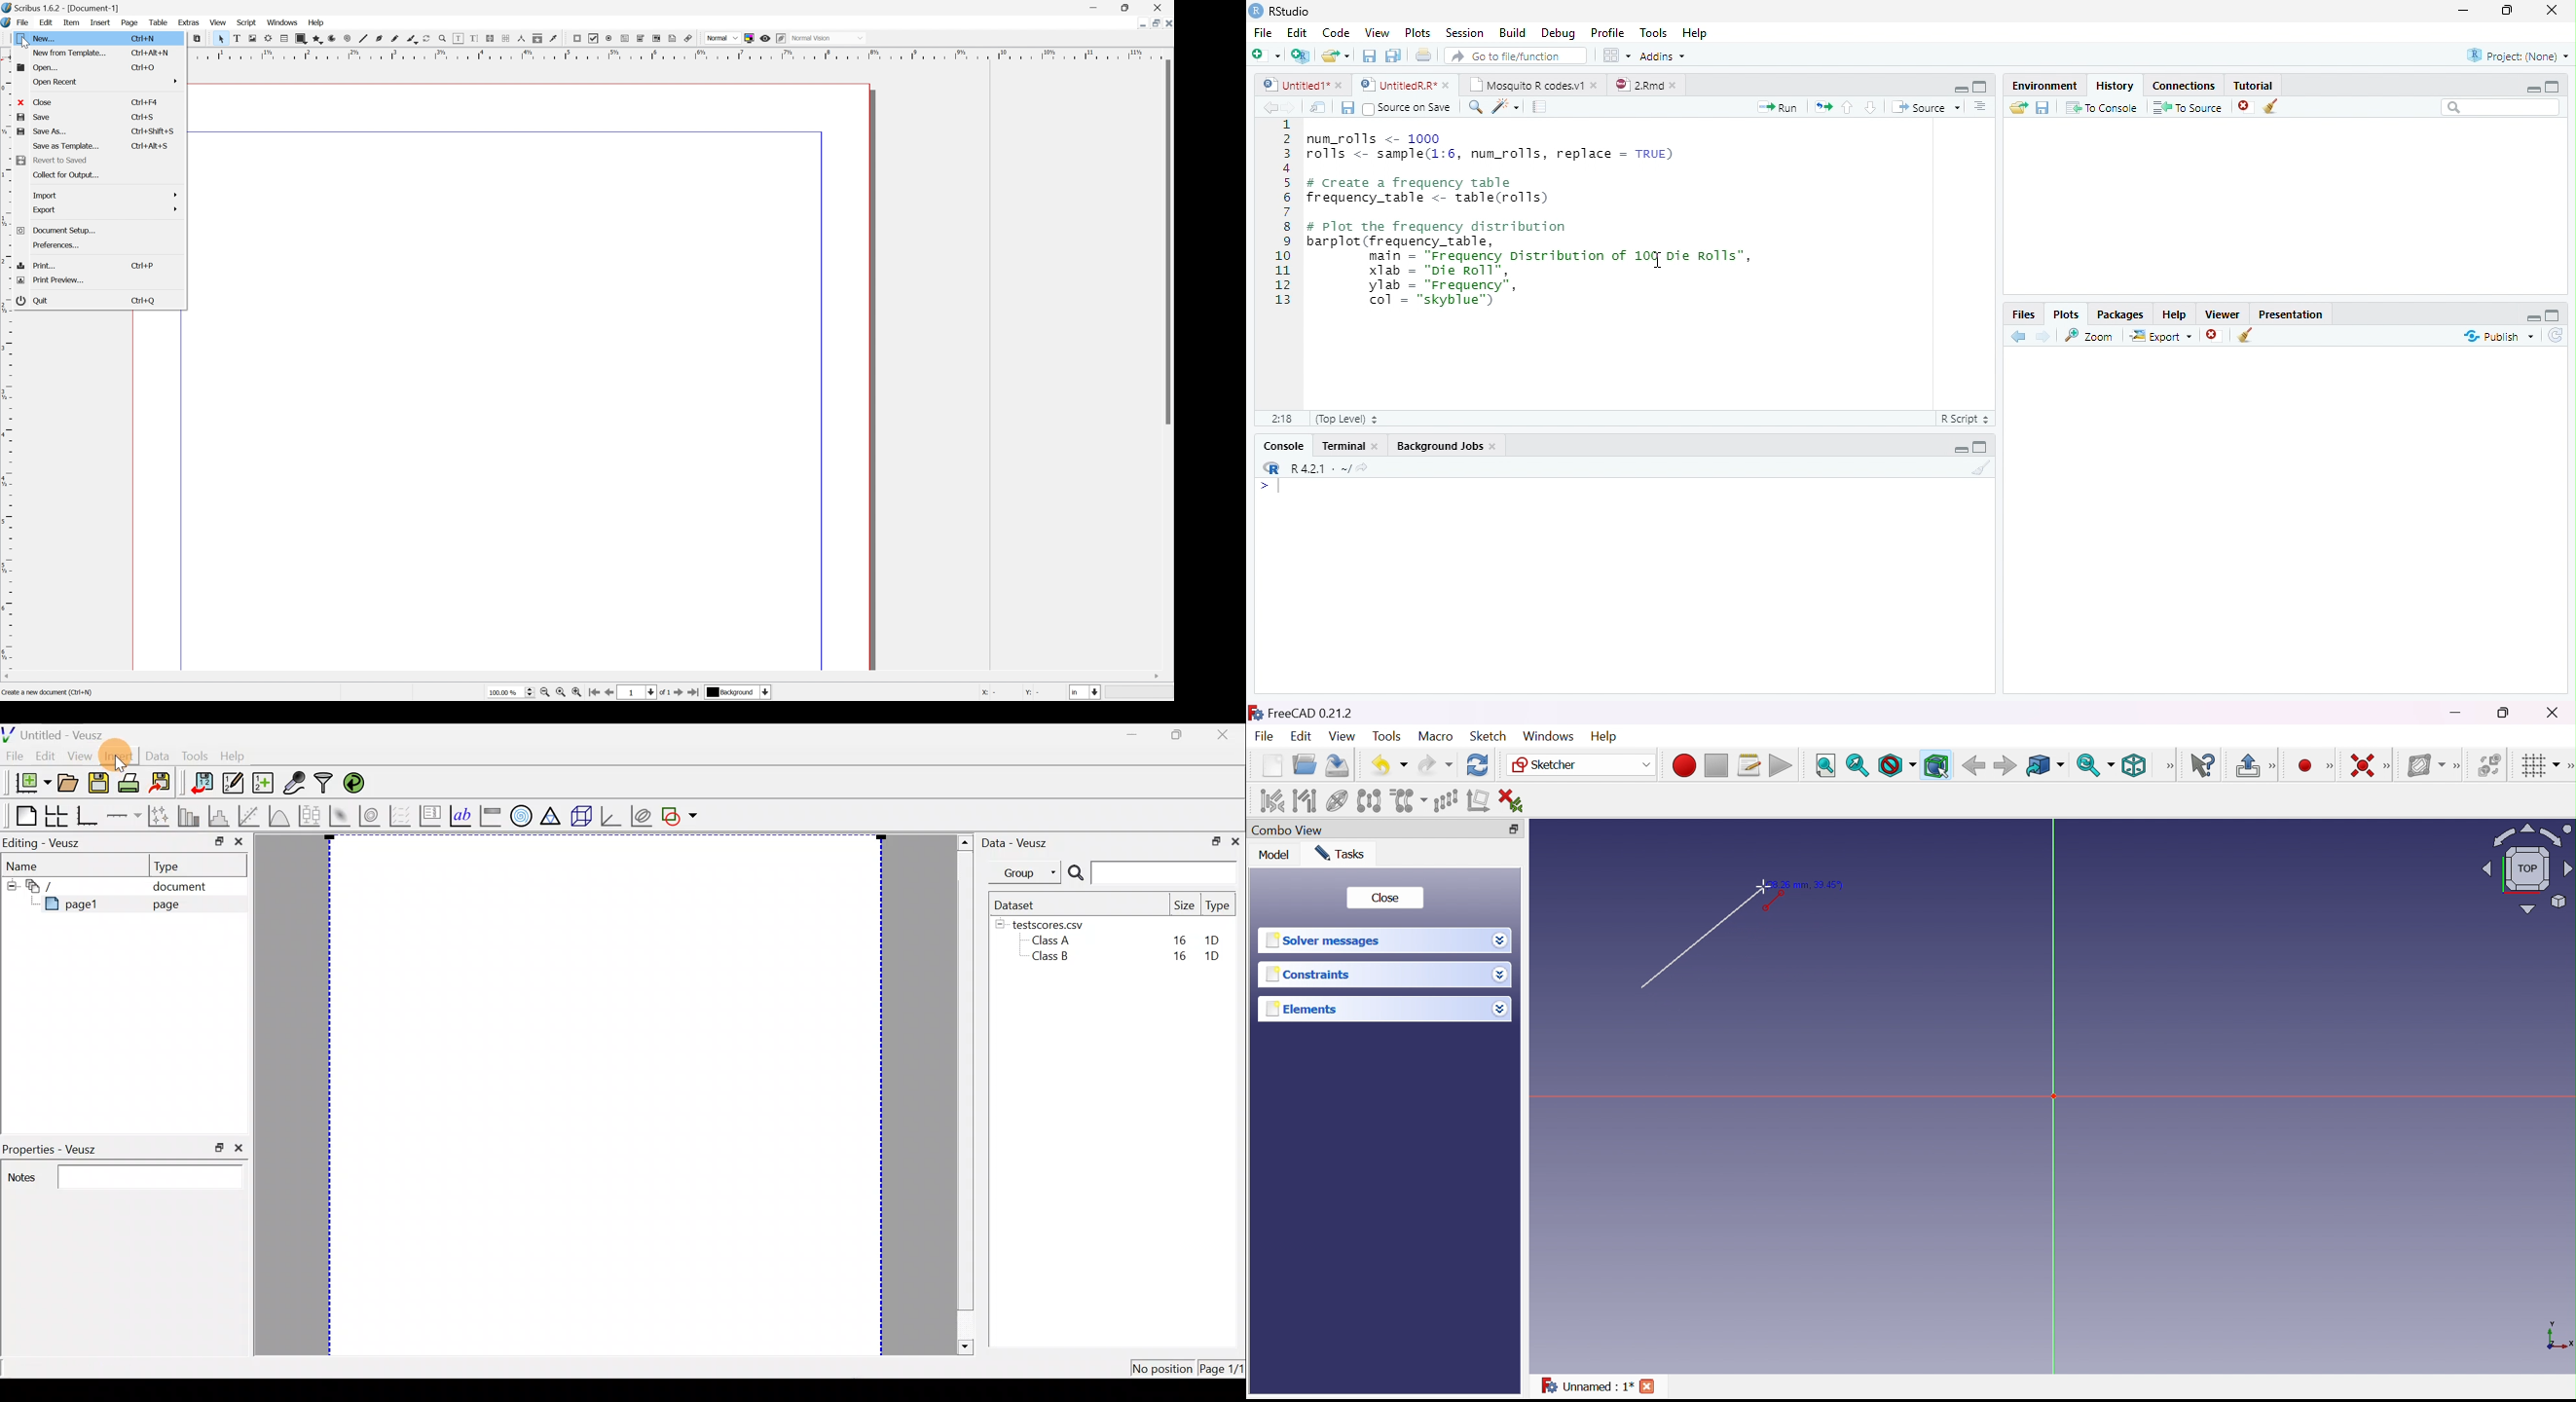 This screenshot has height=1428, width=2576. I want to click on Background, so click(739, 692).